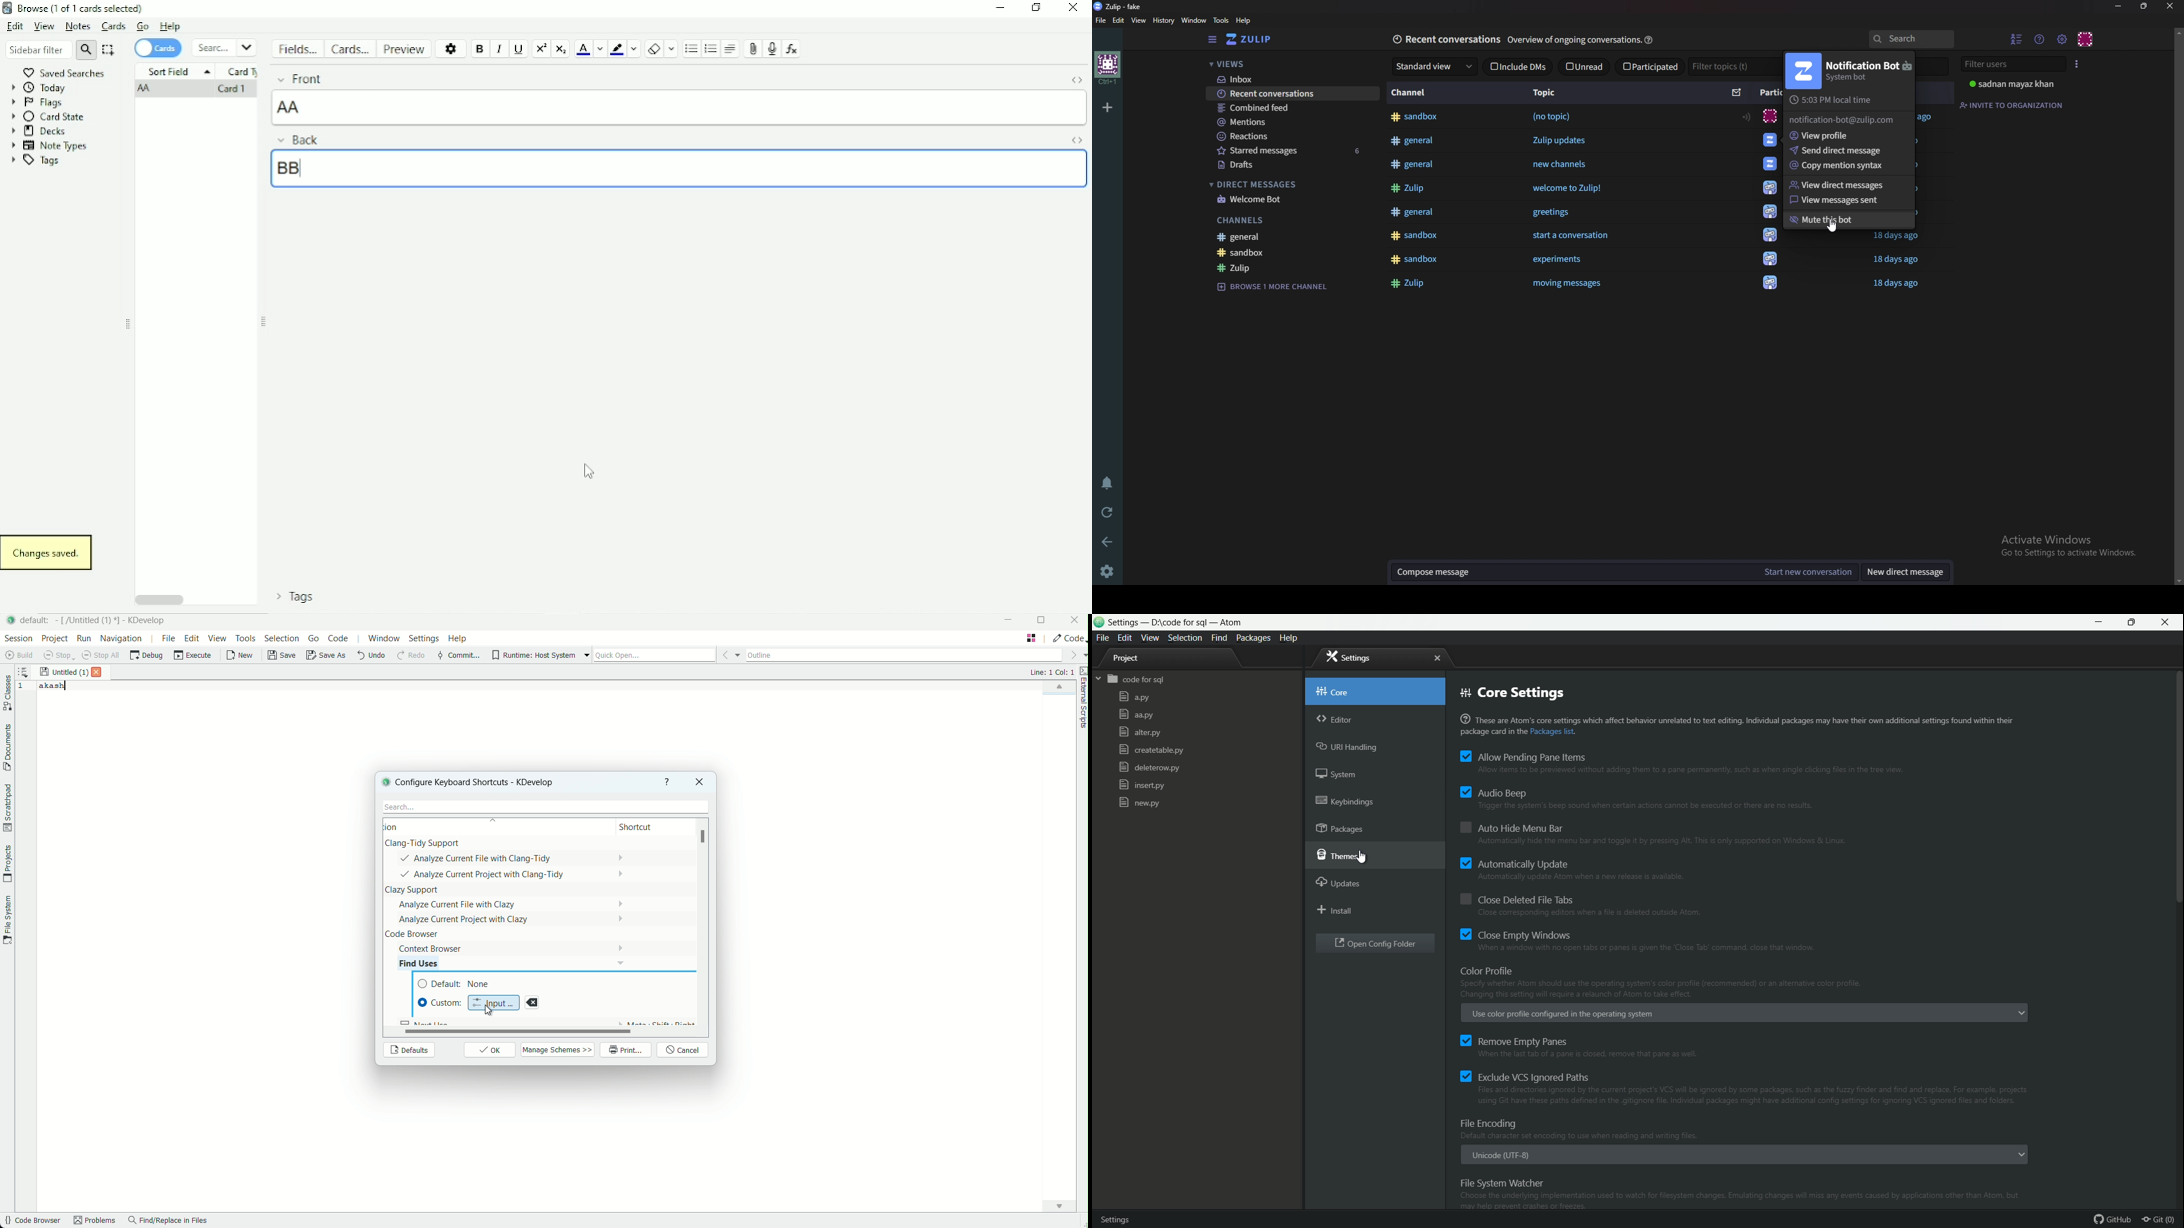  Describe the element at coordinates (1408, 188) in the screenshot. I see `#Zulip` at that location.